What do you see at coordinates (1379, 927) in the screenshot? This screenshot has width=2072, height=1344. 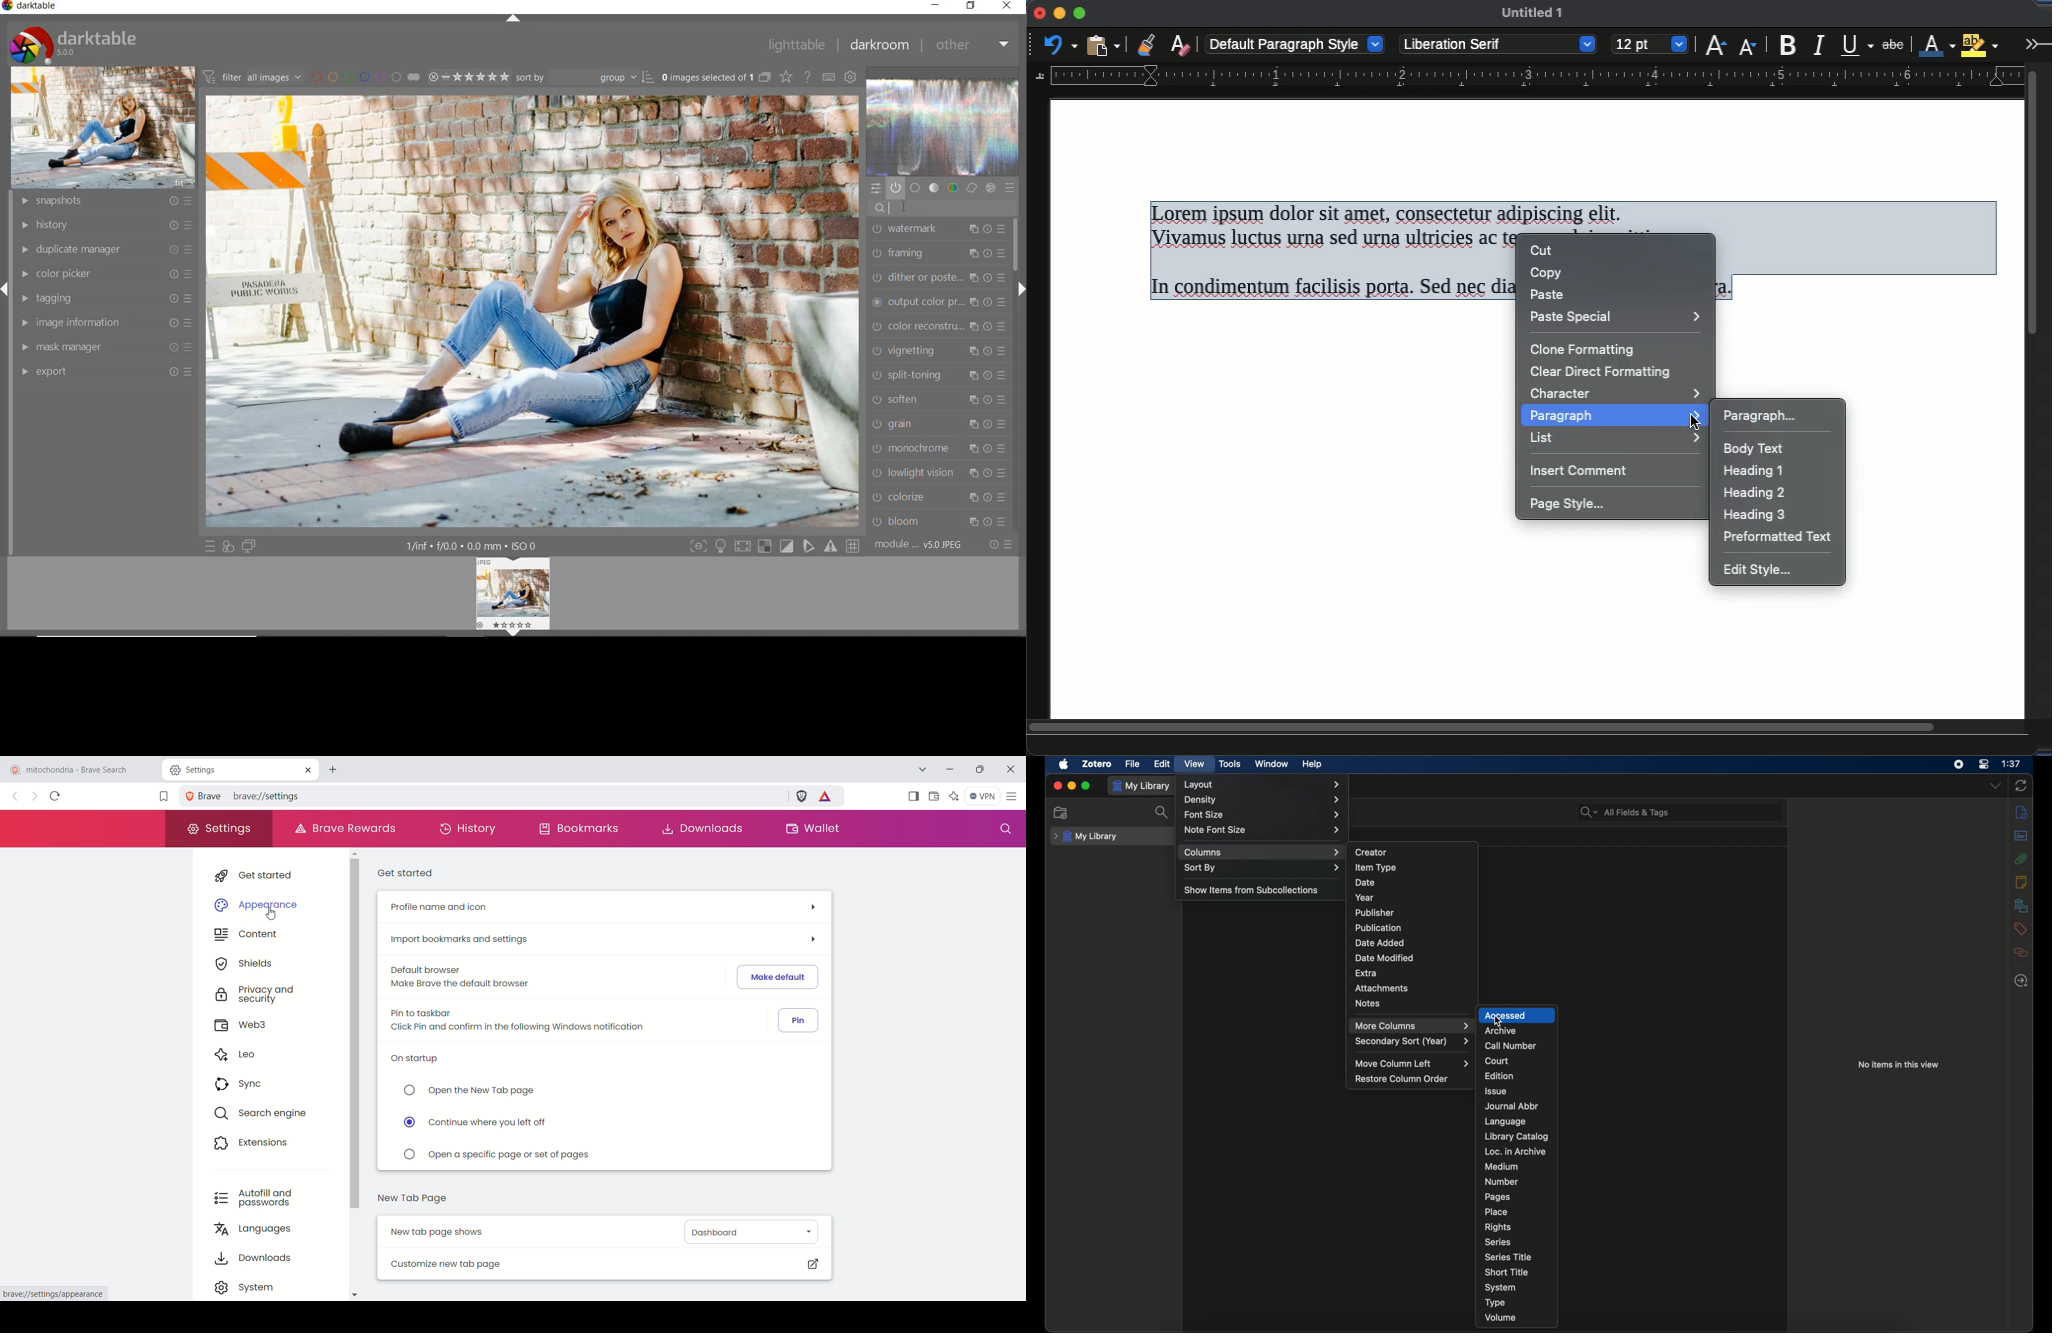 I see `publication` at bounding box center [1379, 927].